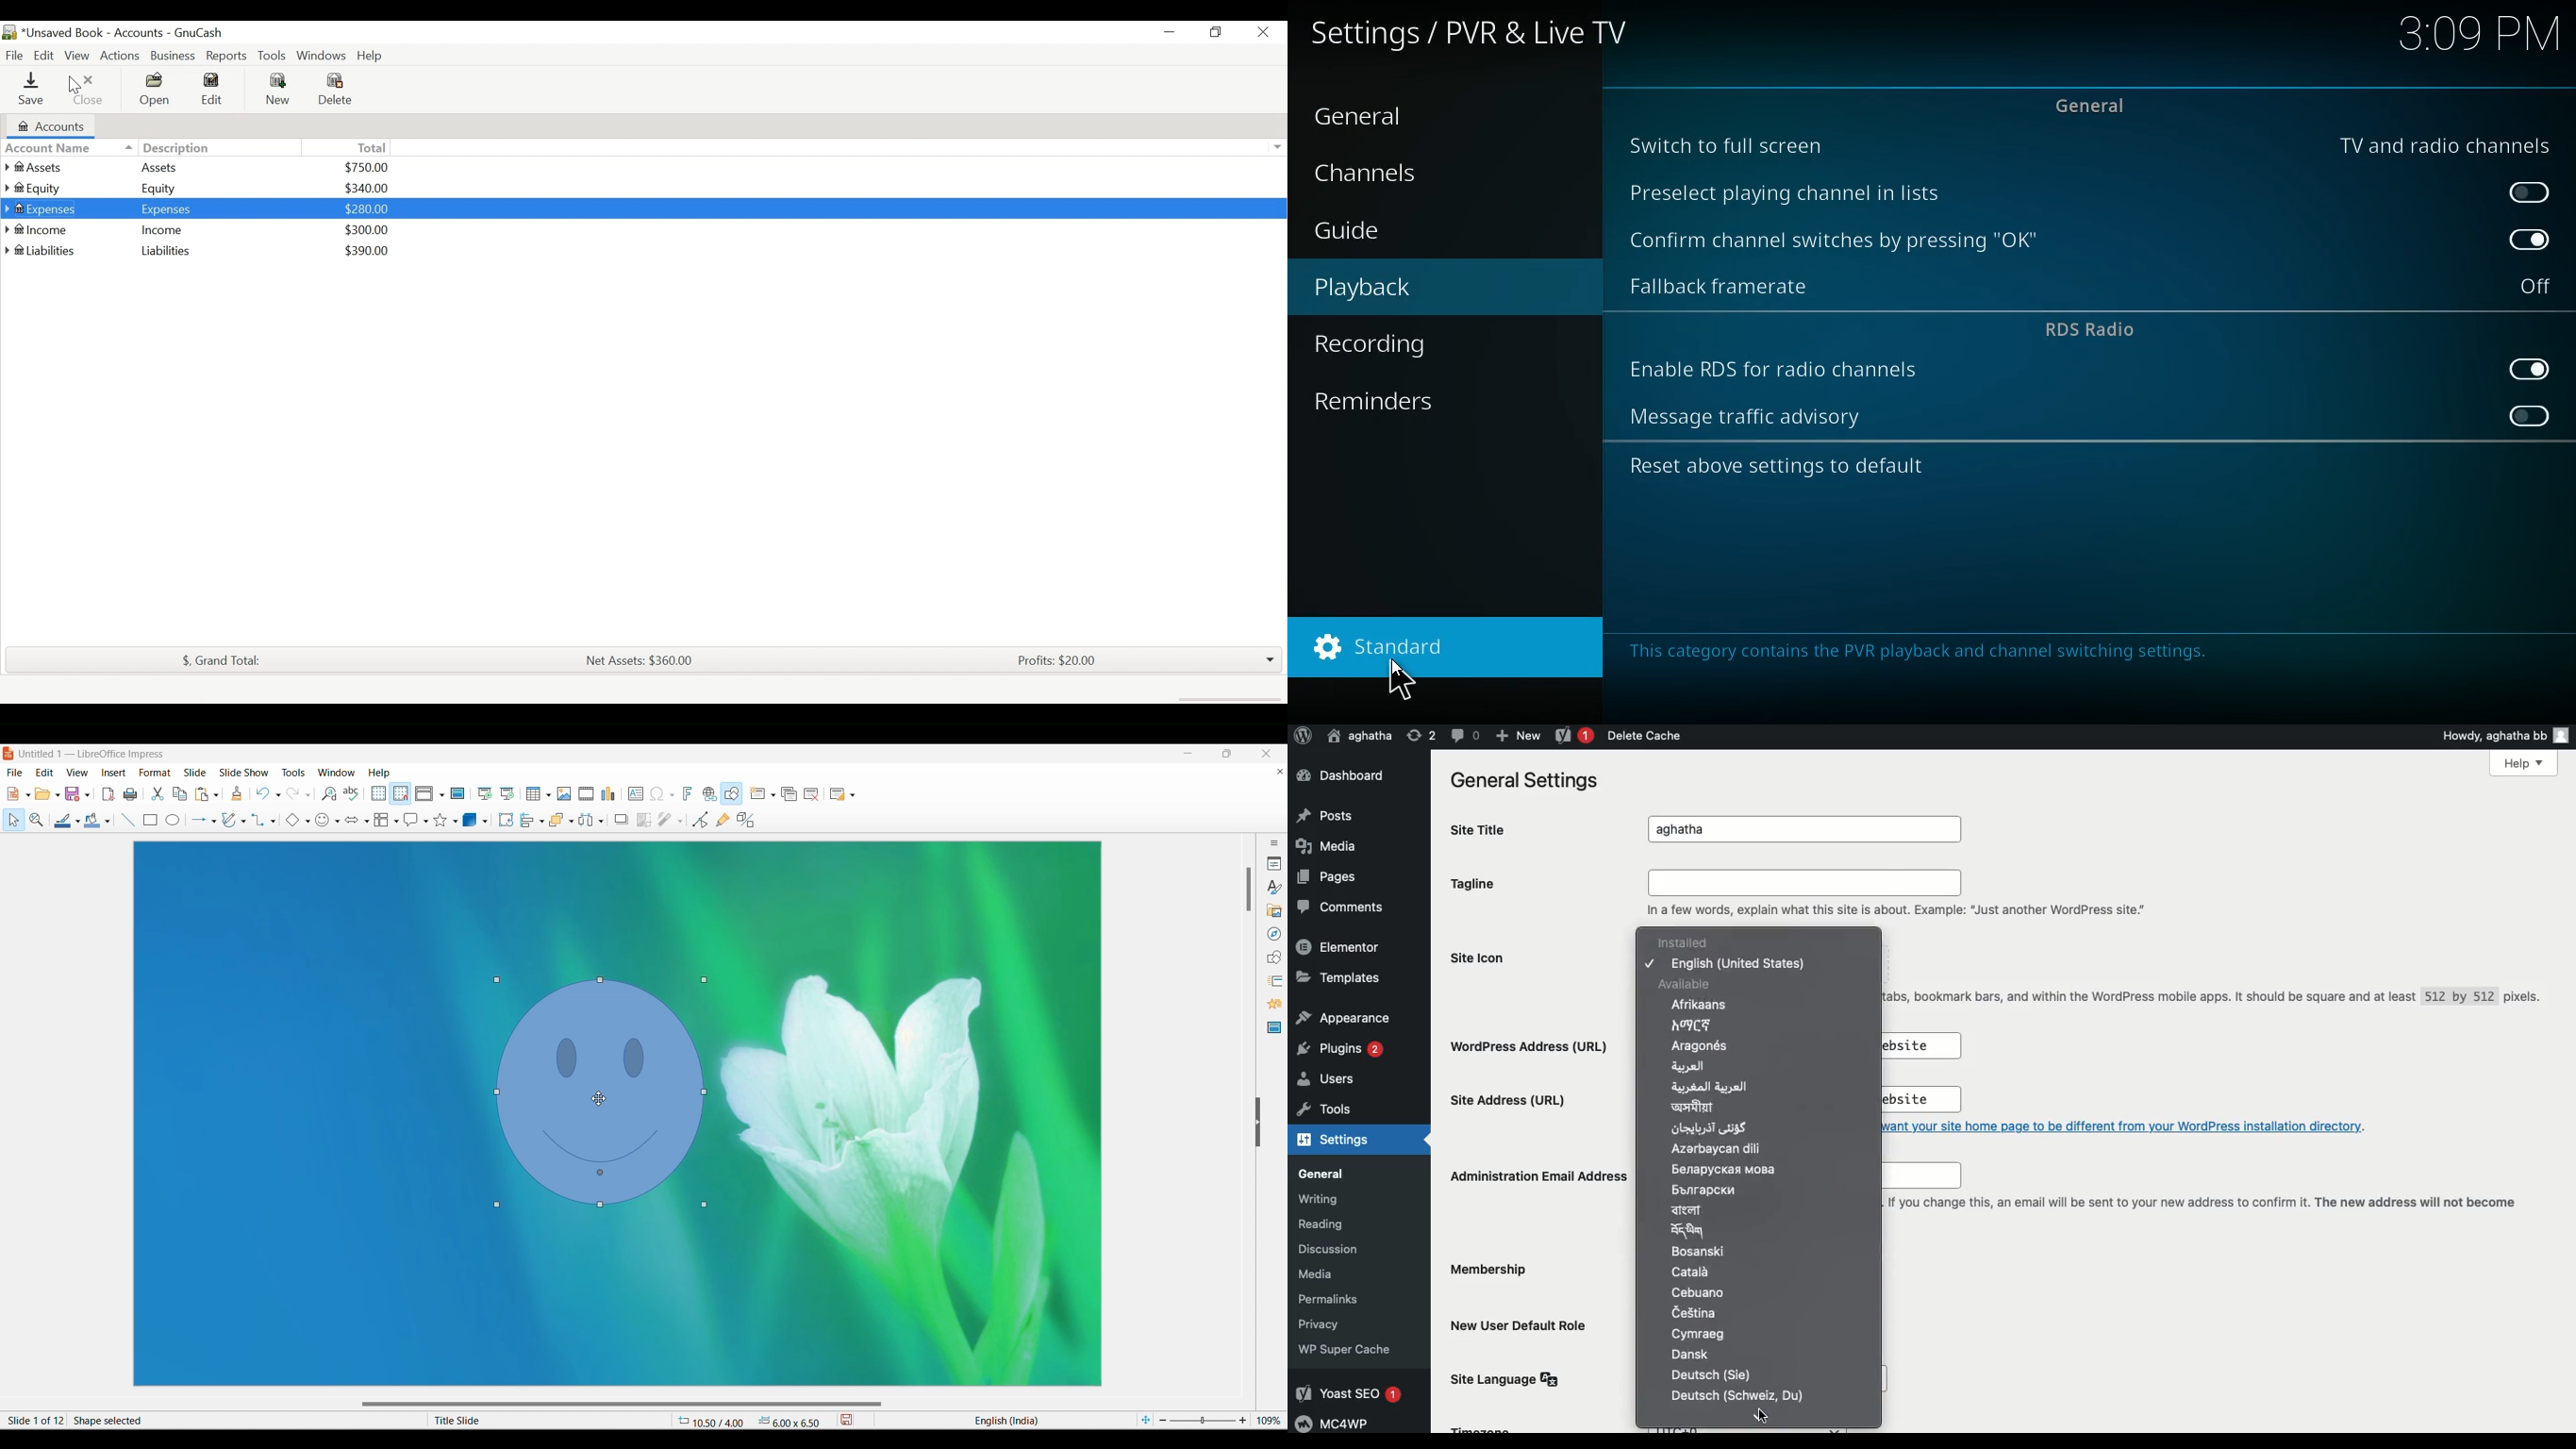 Image resolution: width=2576 pixels, height=1456 pixels. I want to click on Export directly as PDF, so click(108, 794).